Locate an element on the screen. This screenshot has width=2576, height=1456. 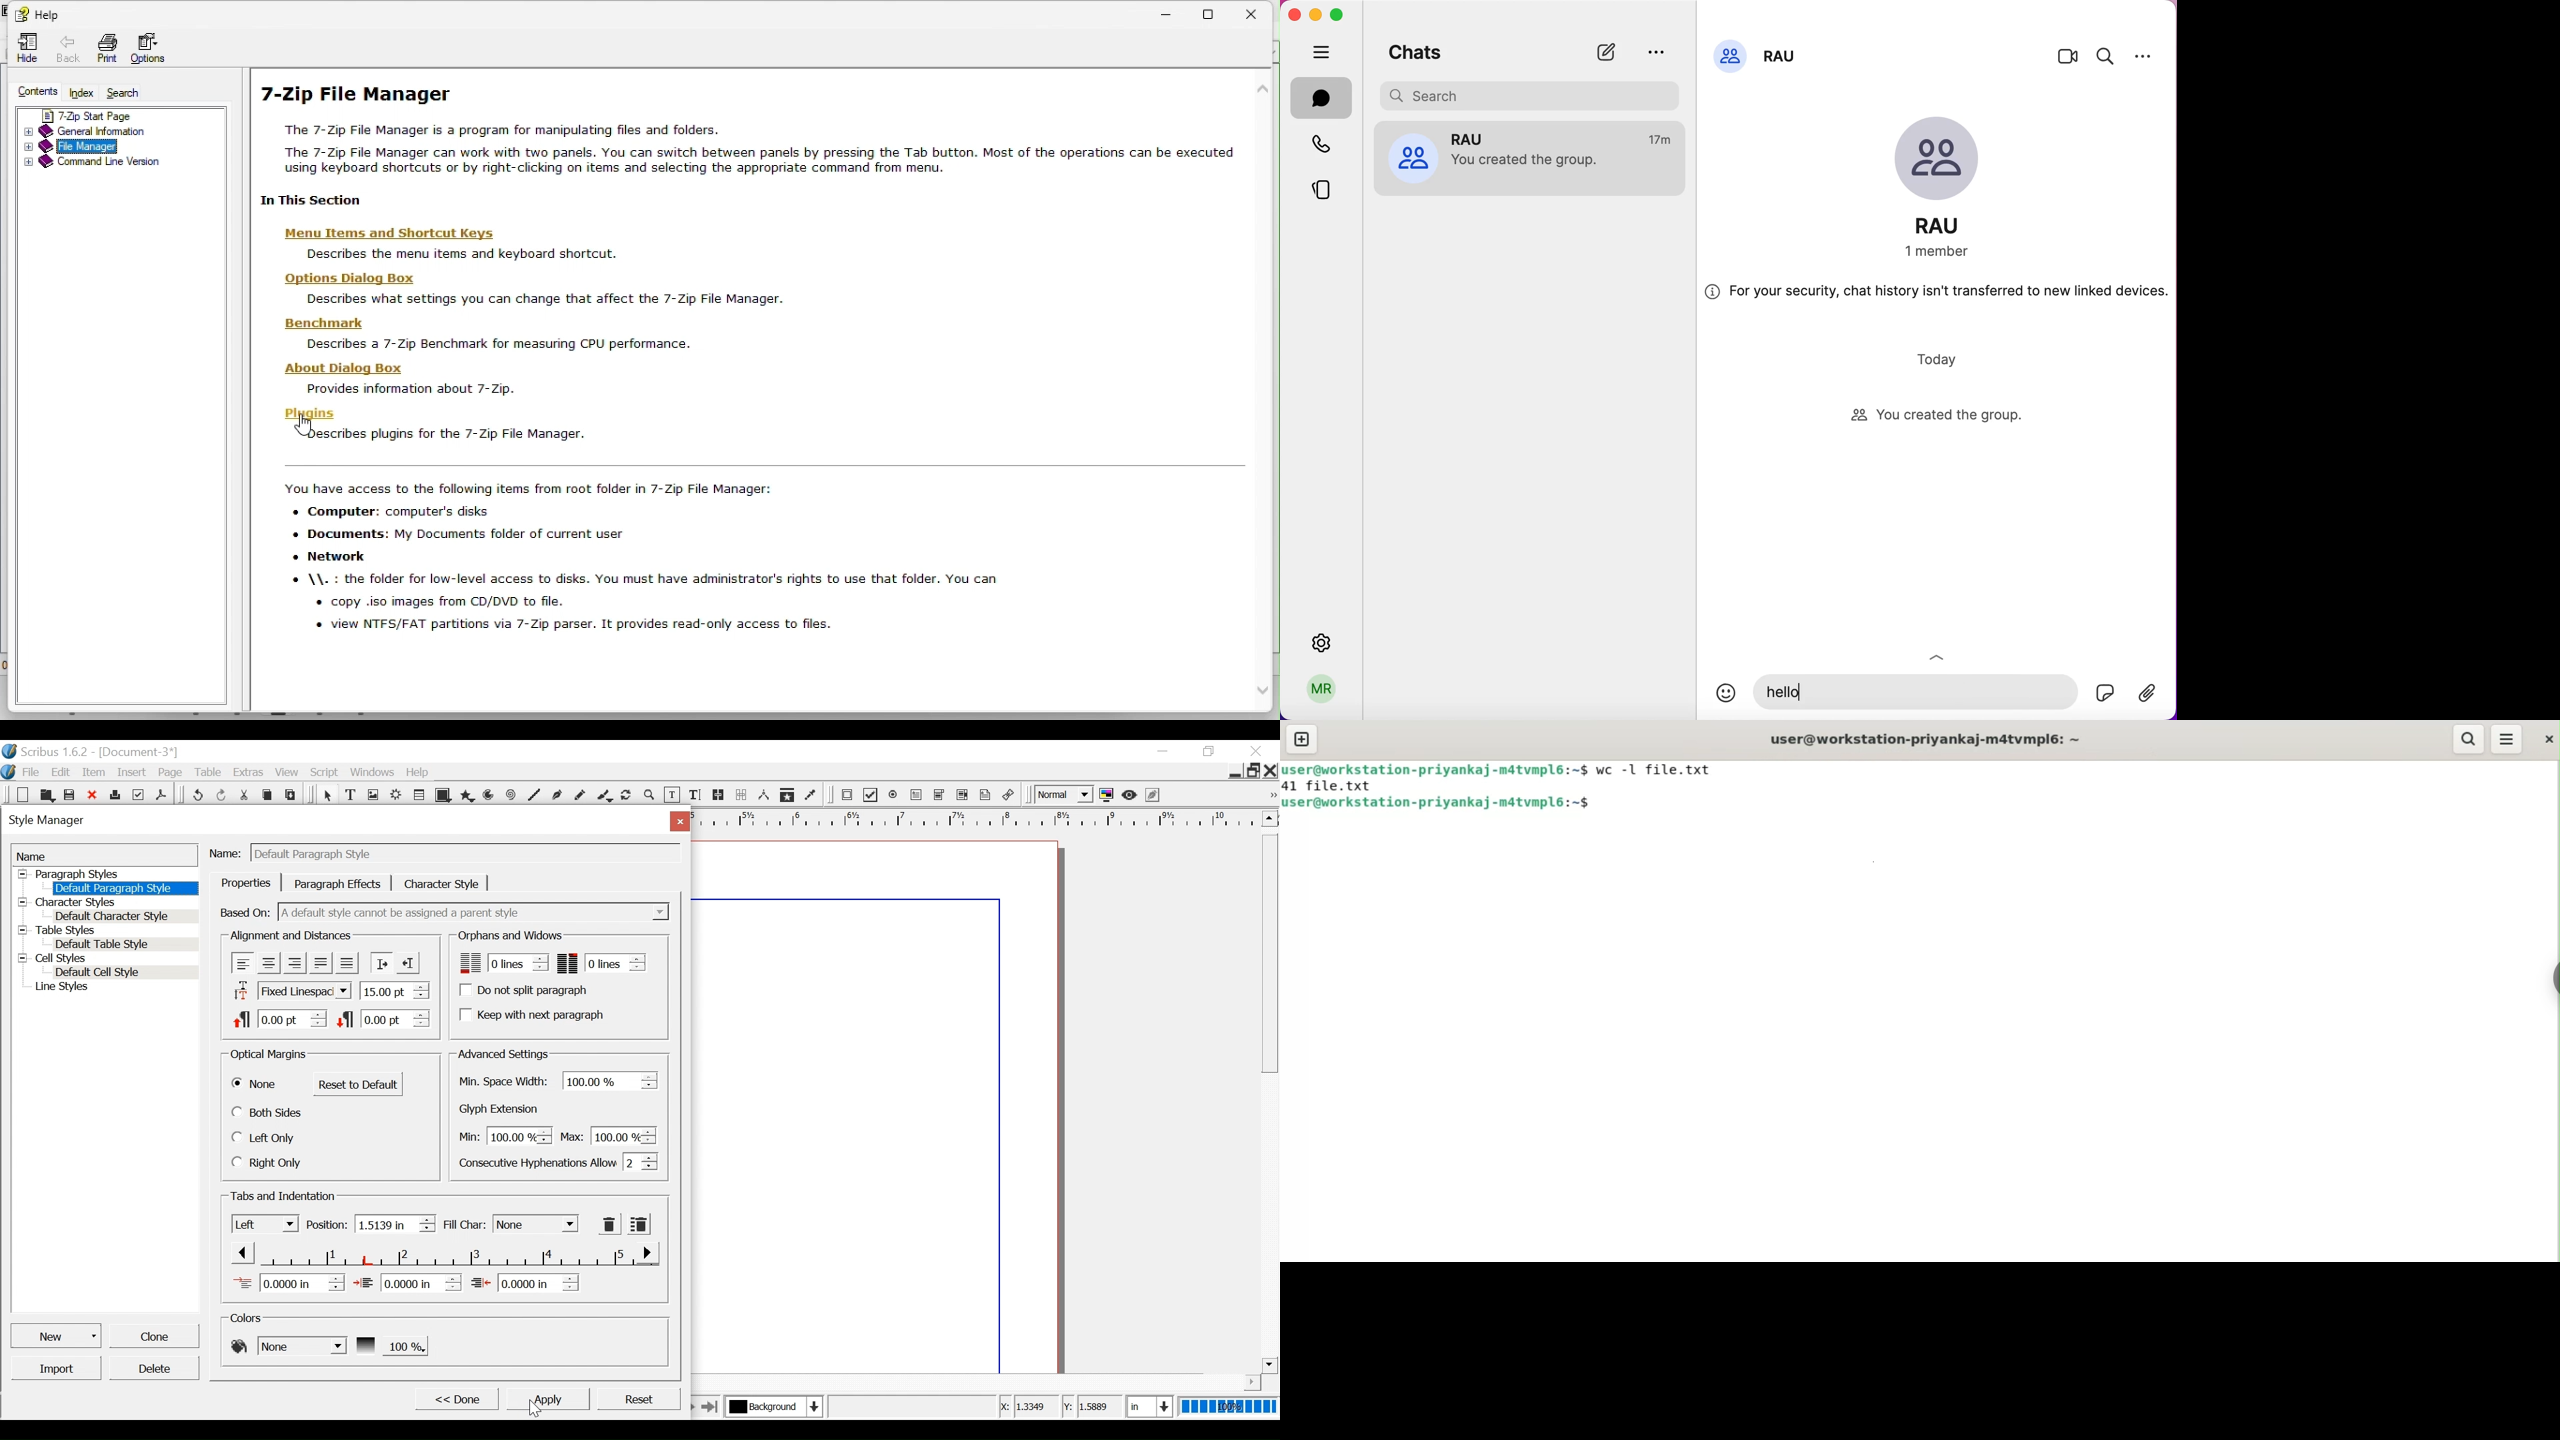
Ensure that the last line of the paragraph wont end up sepaerated is located at coordinates (602, 963).